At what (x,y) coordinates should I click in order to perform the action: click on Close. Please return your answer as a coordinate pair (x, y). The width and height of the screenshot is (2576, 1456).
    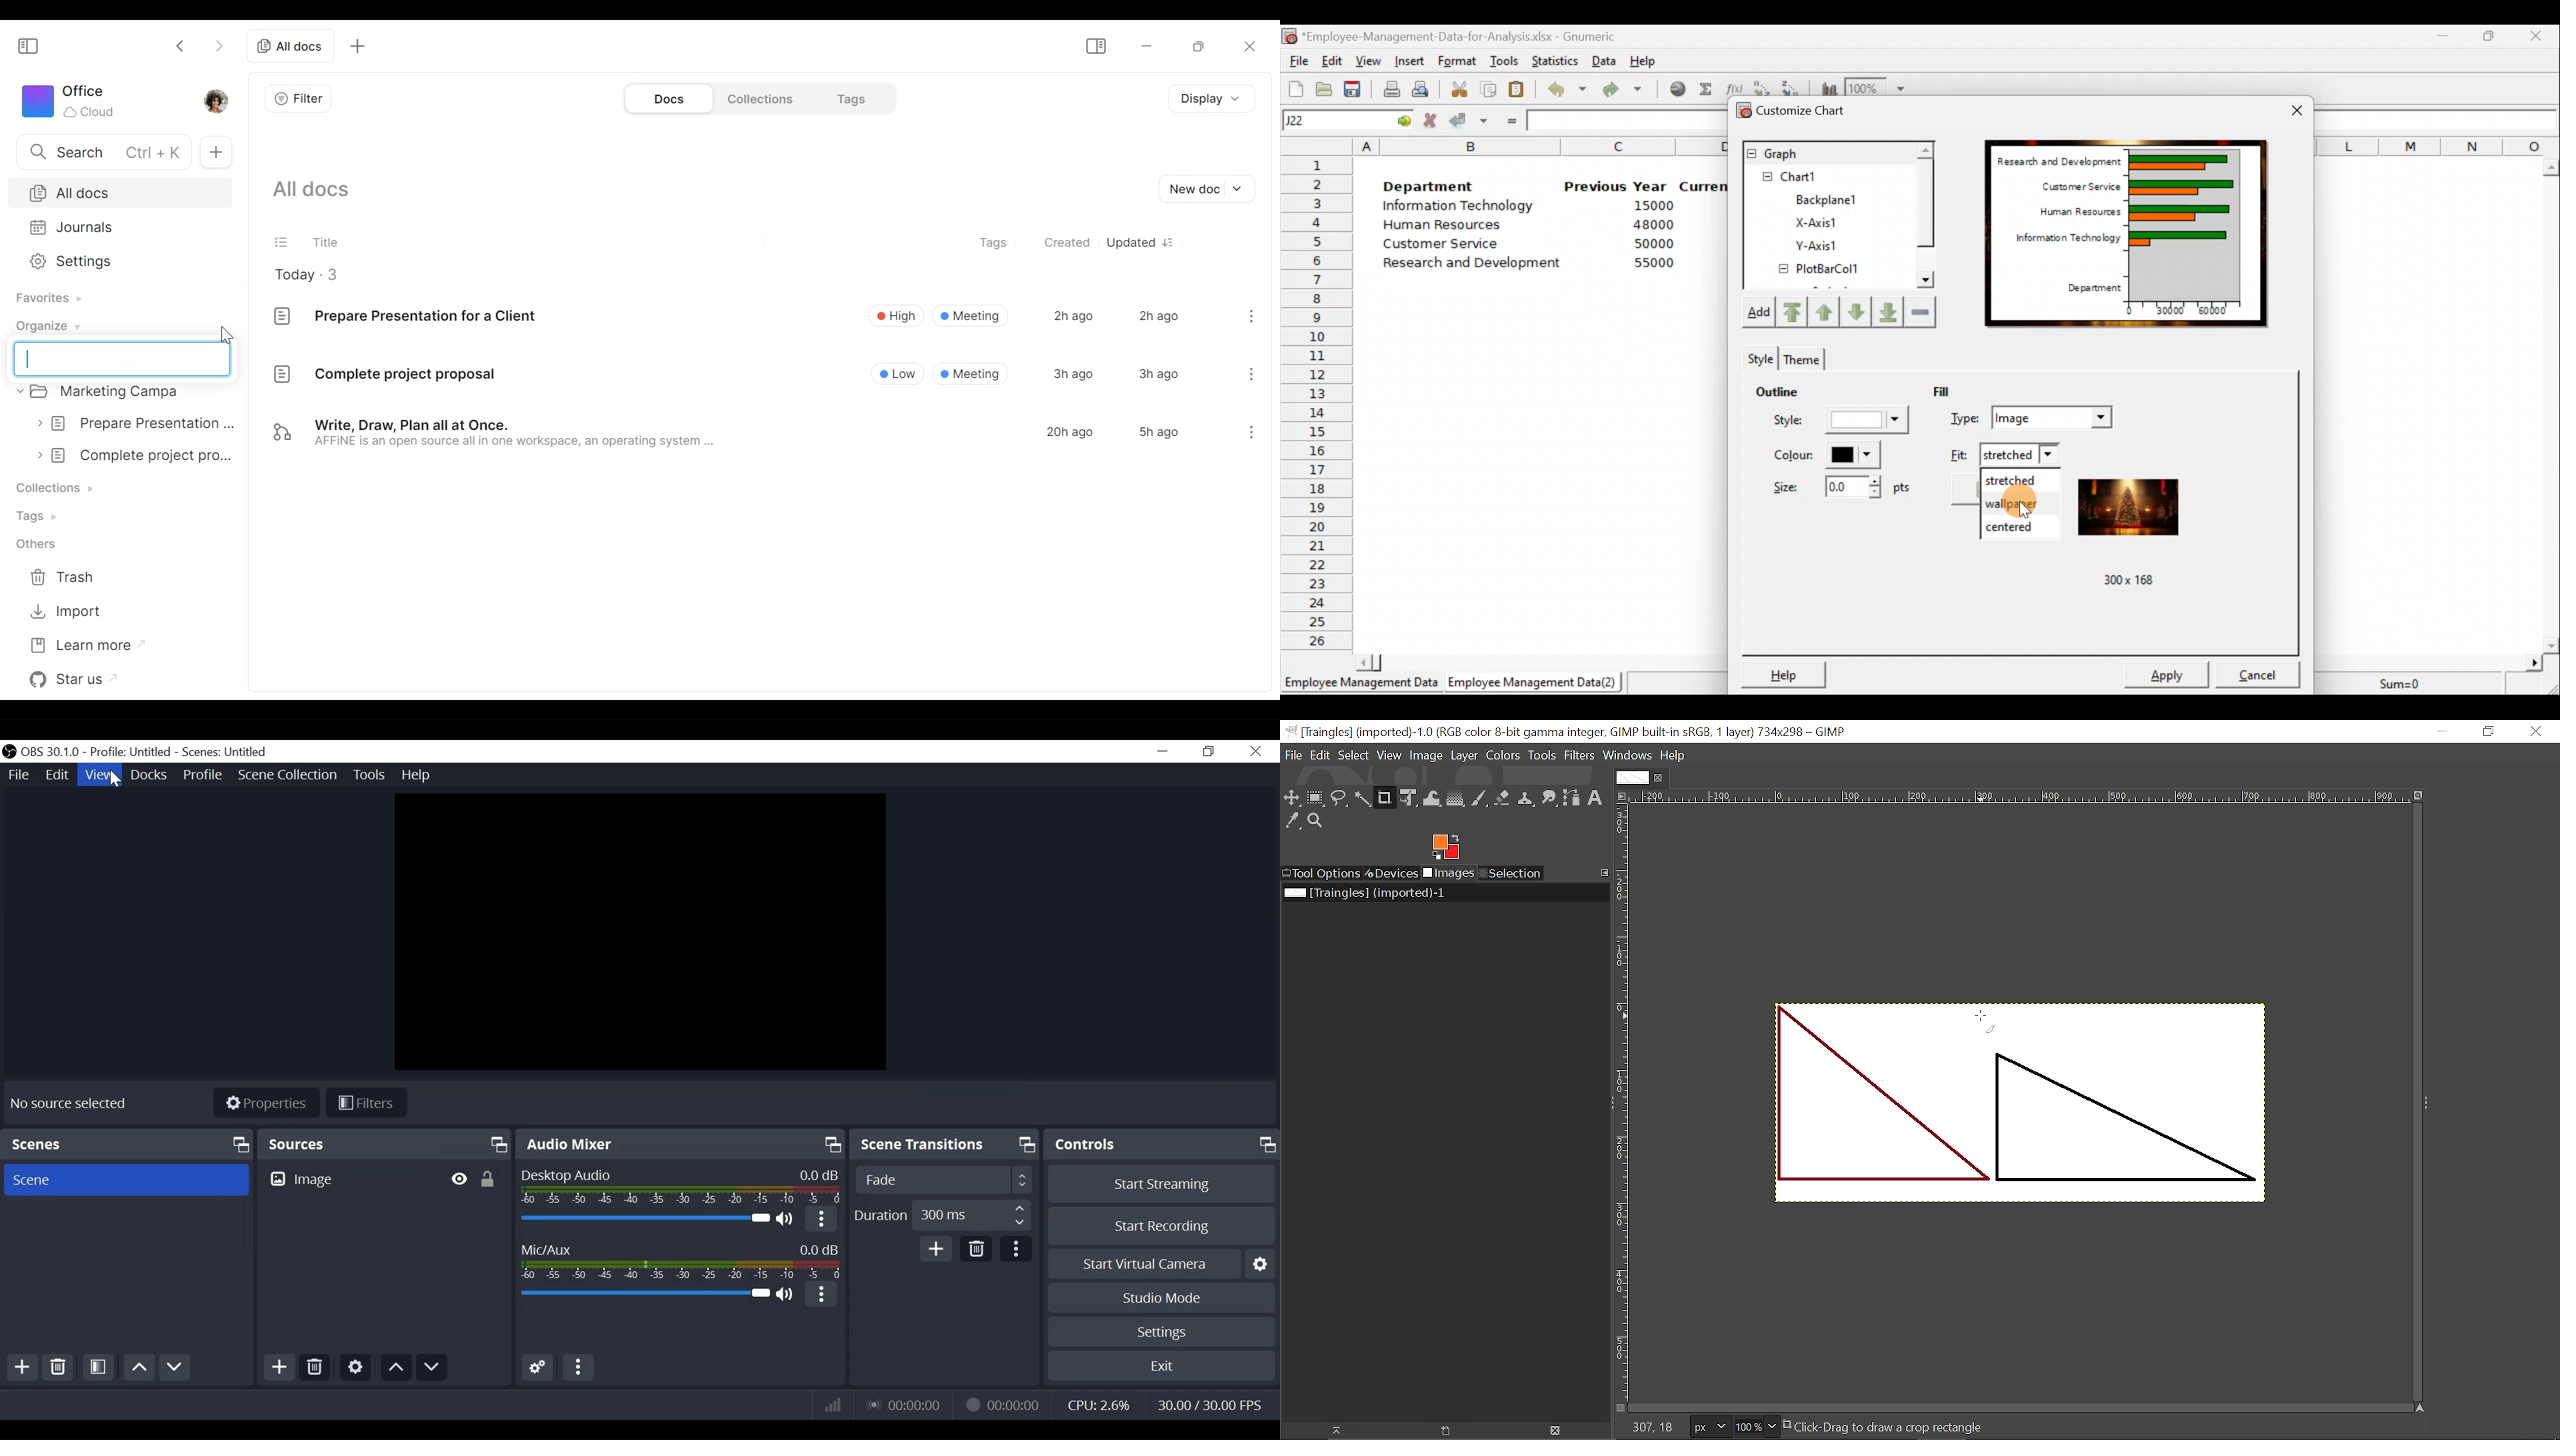
    Looking at the image, I should click on (2539, 35).